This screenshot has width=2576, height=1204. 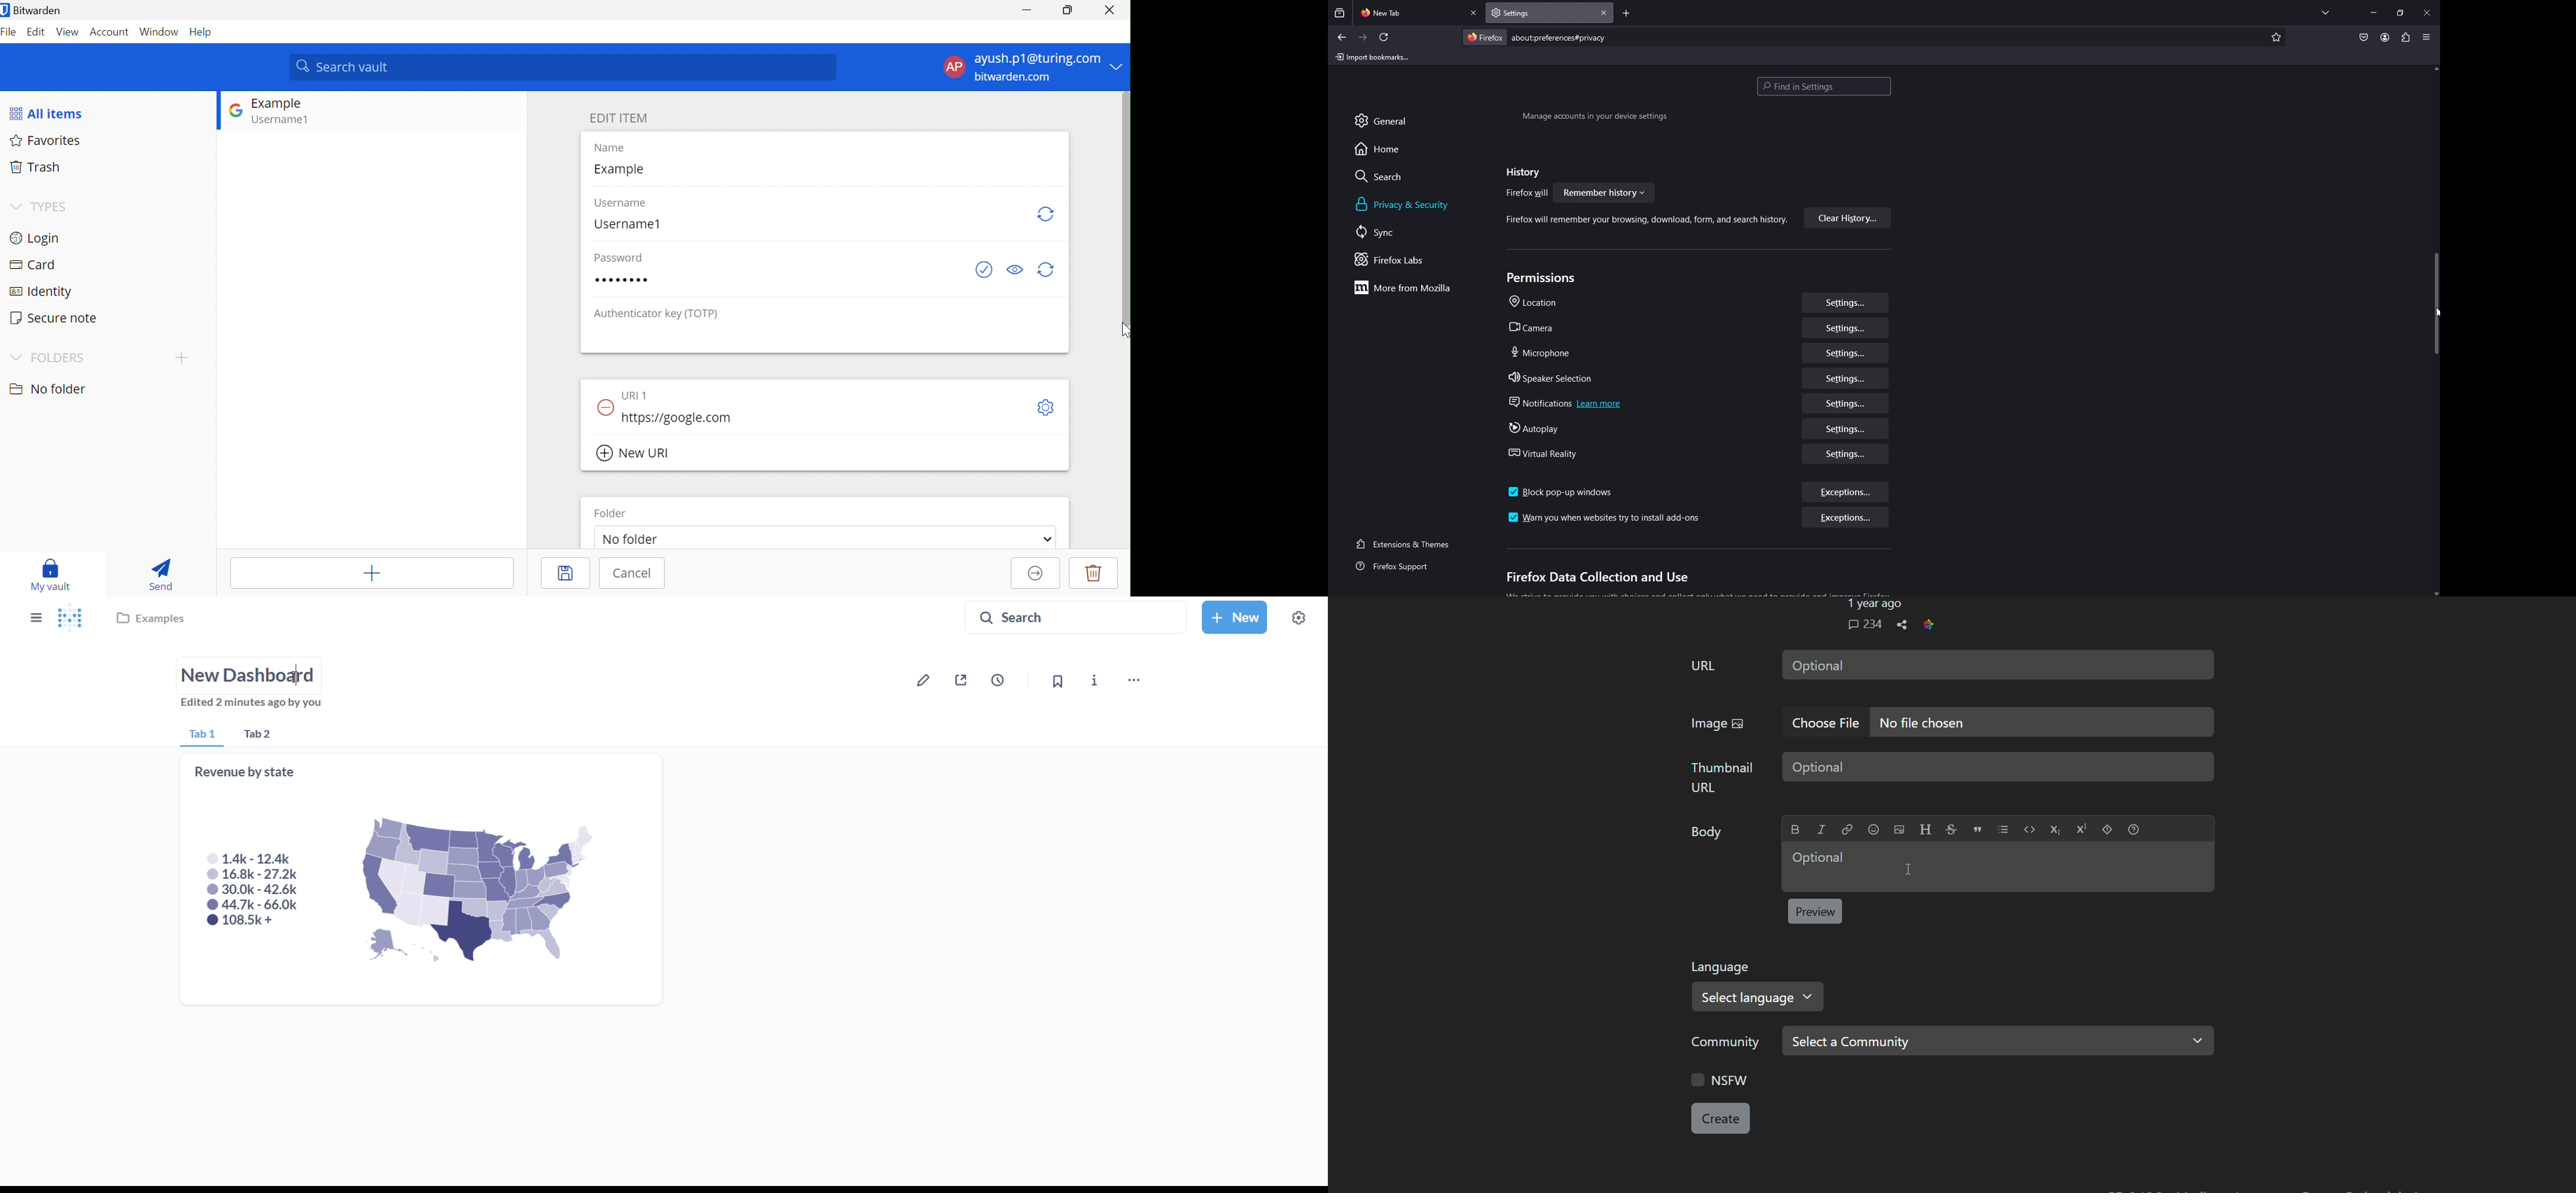 What do you see at coordinates (1542, 352) in the screenshot?
I see `microphone` at bounding box center [1542, 352].